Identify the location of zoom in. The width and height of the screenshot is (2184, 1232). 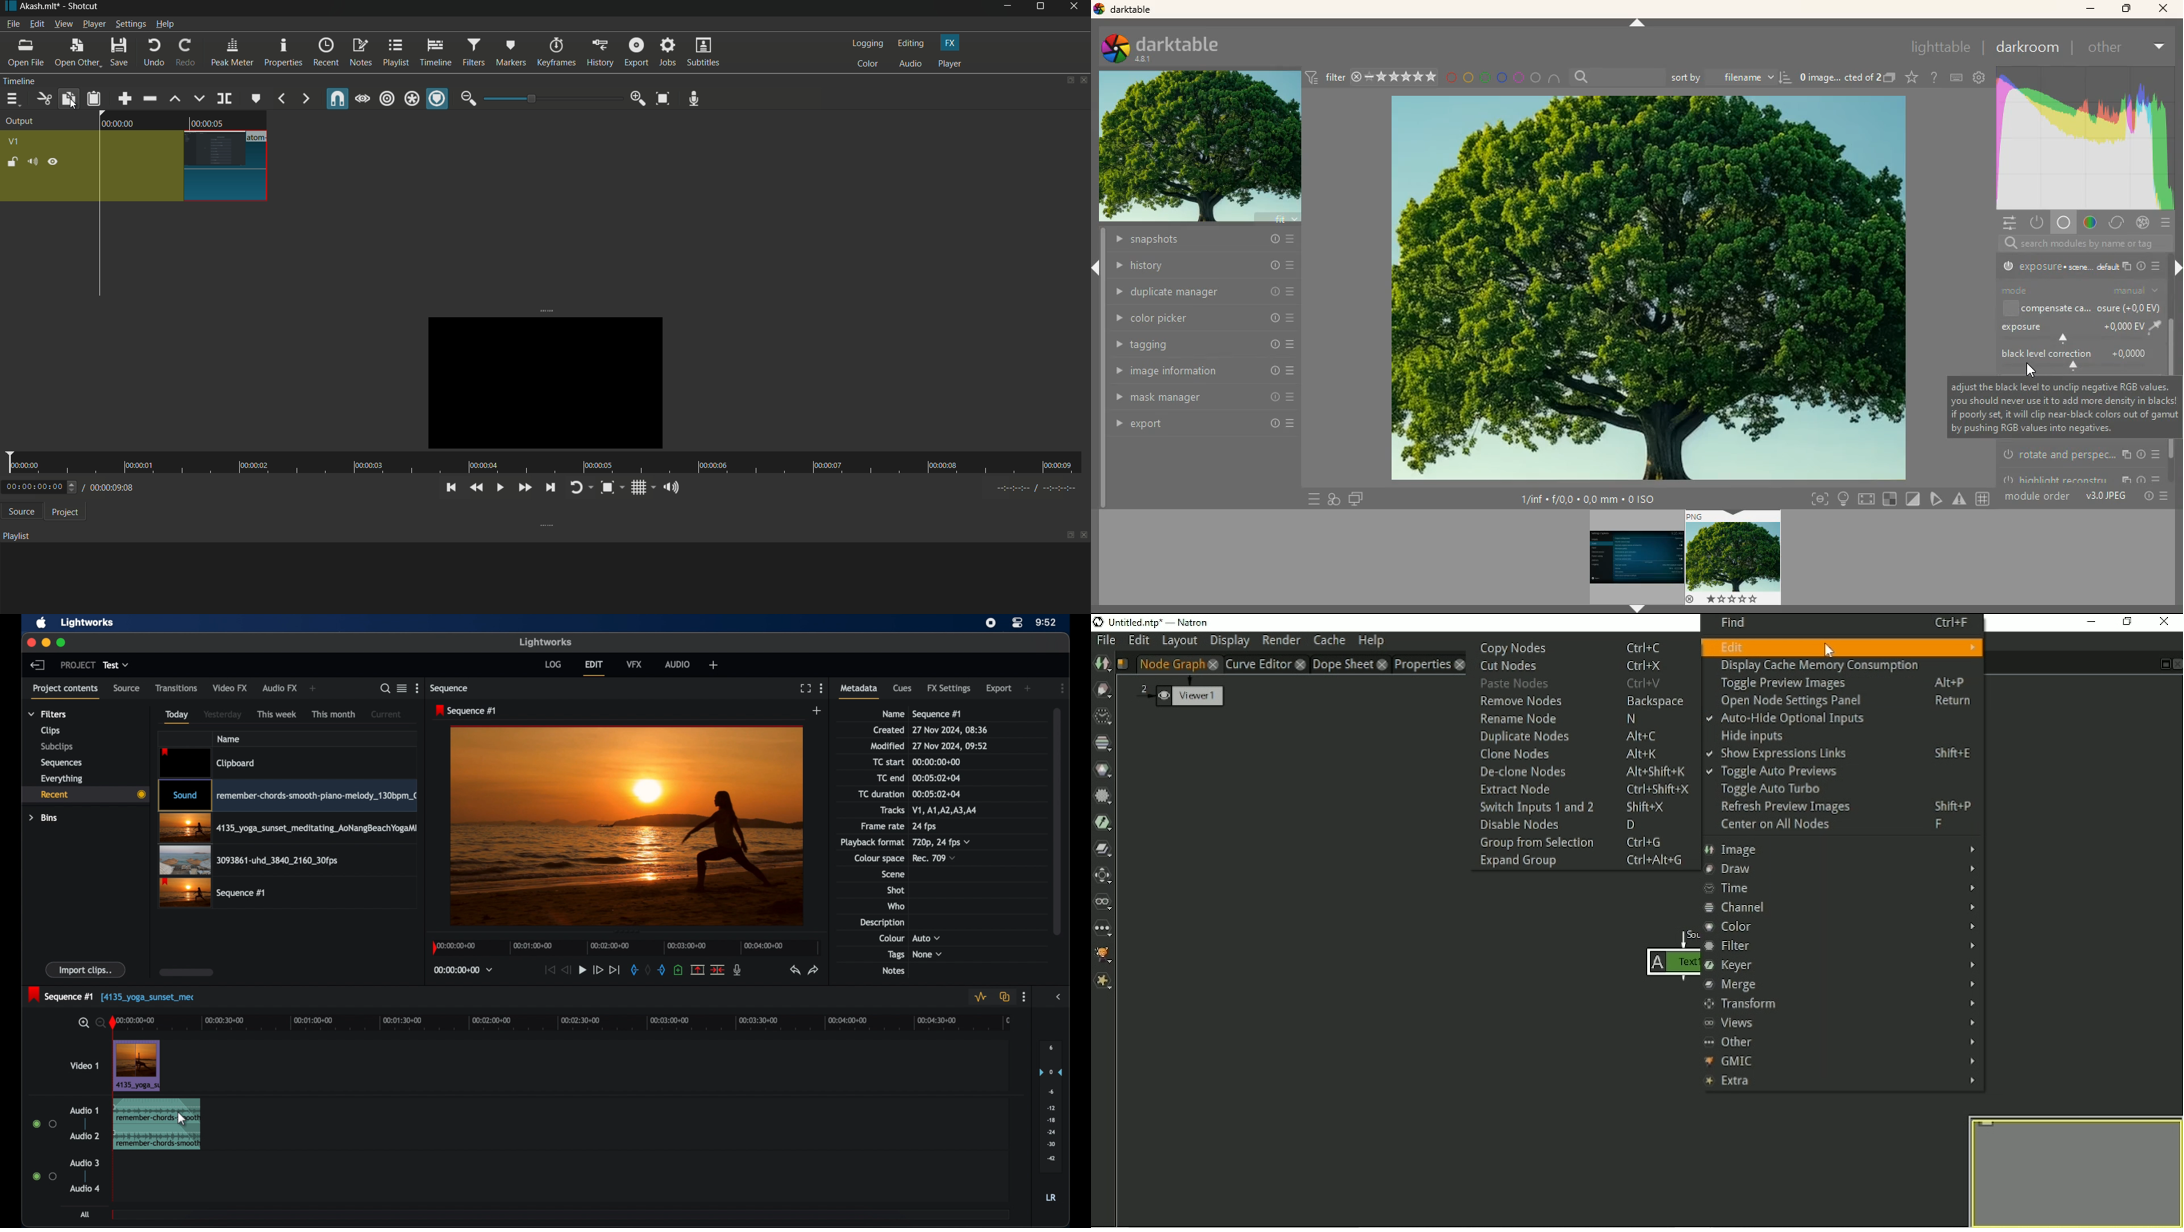
(638, 98).